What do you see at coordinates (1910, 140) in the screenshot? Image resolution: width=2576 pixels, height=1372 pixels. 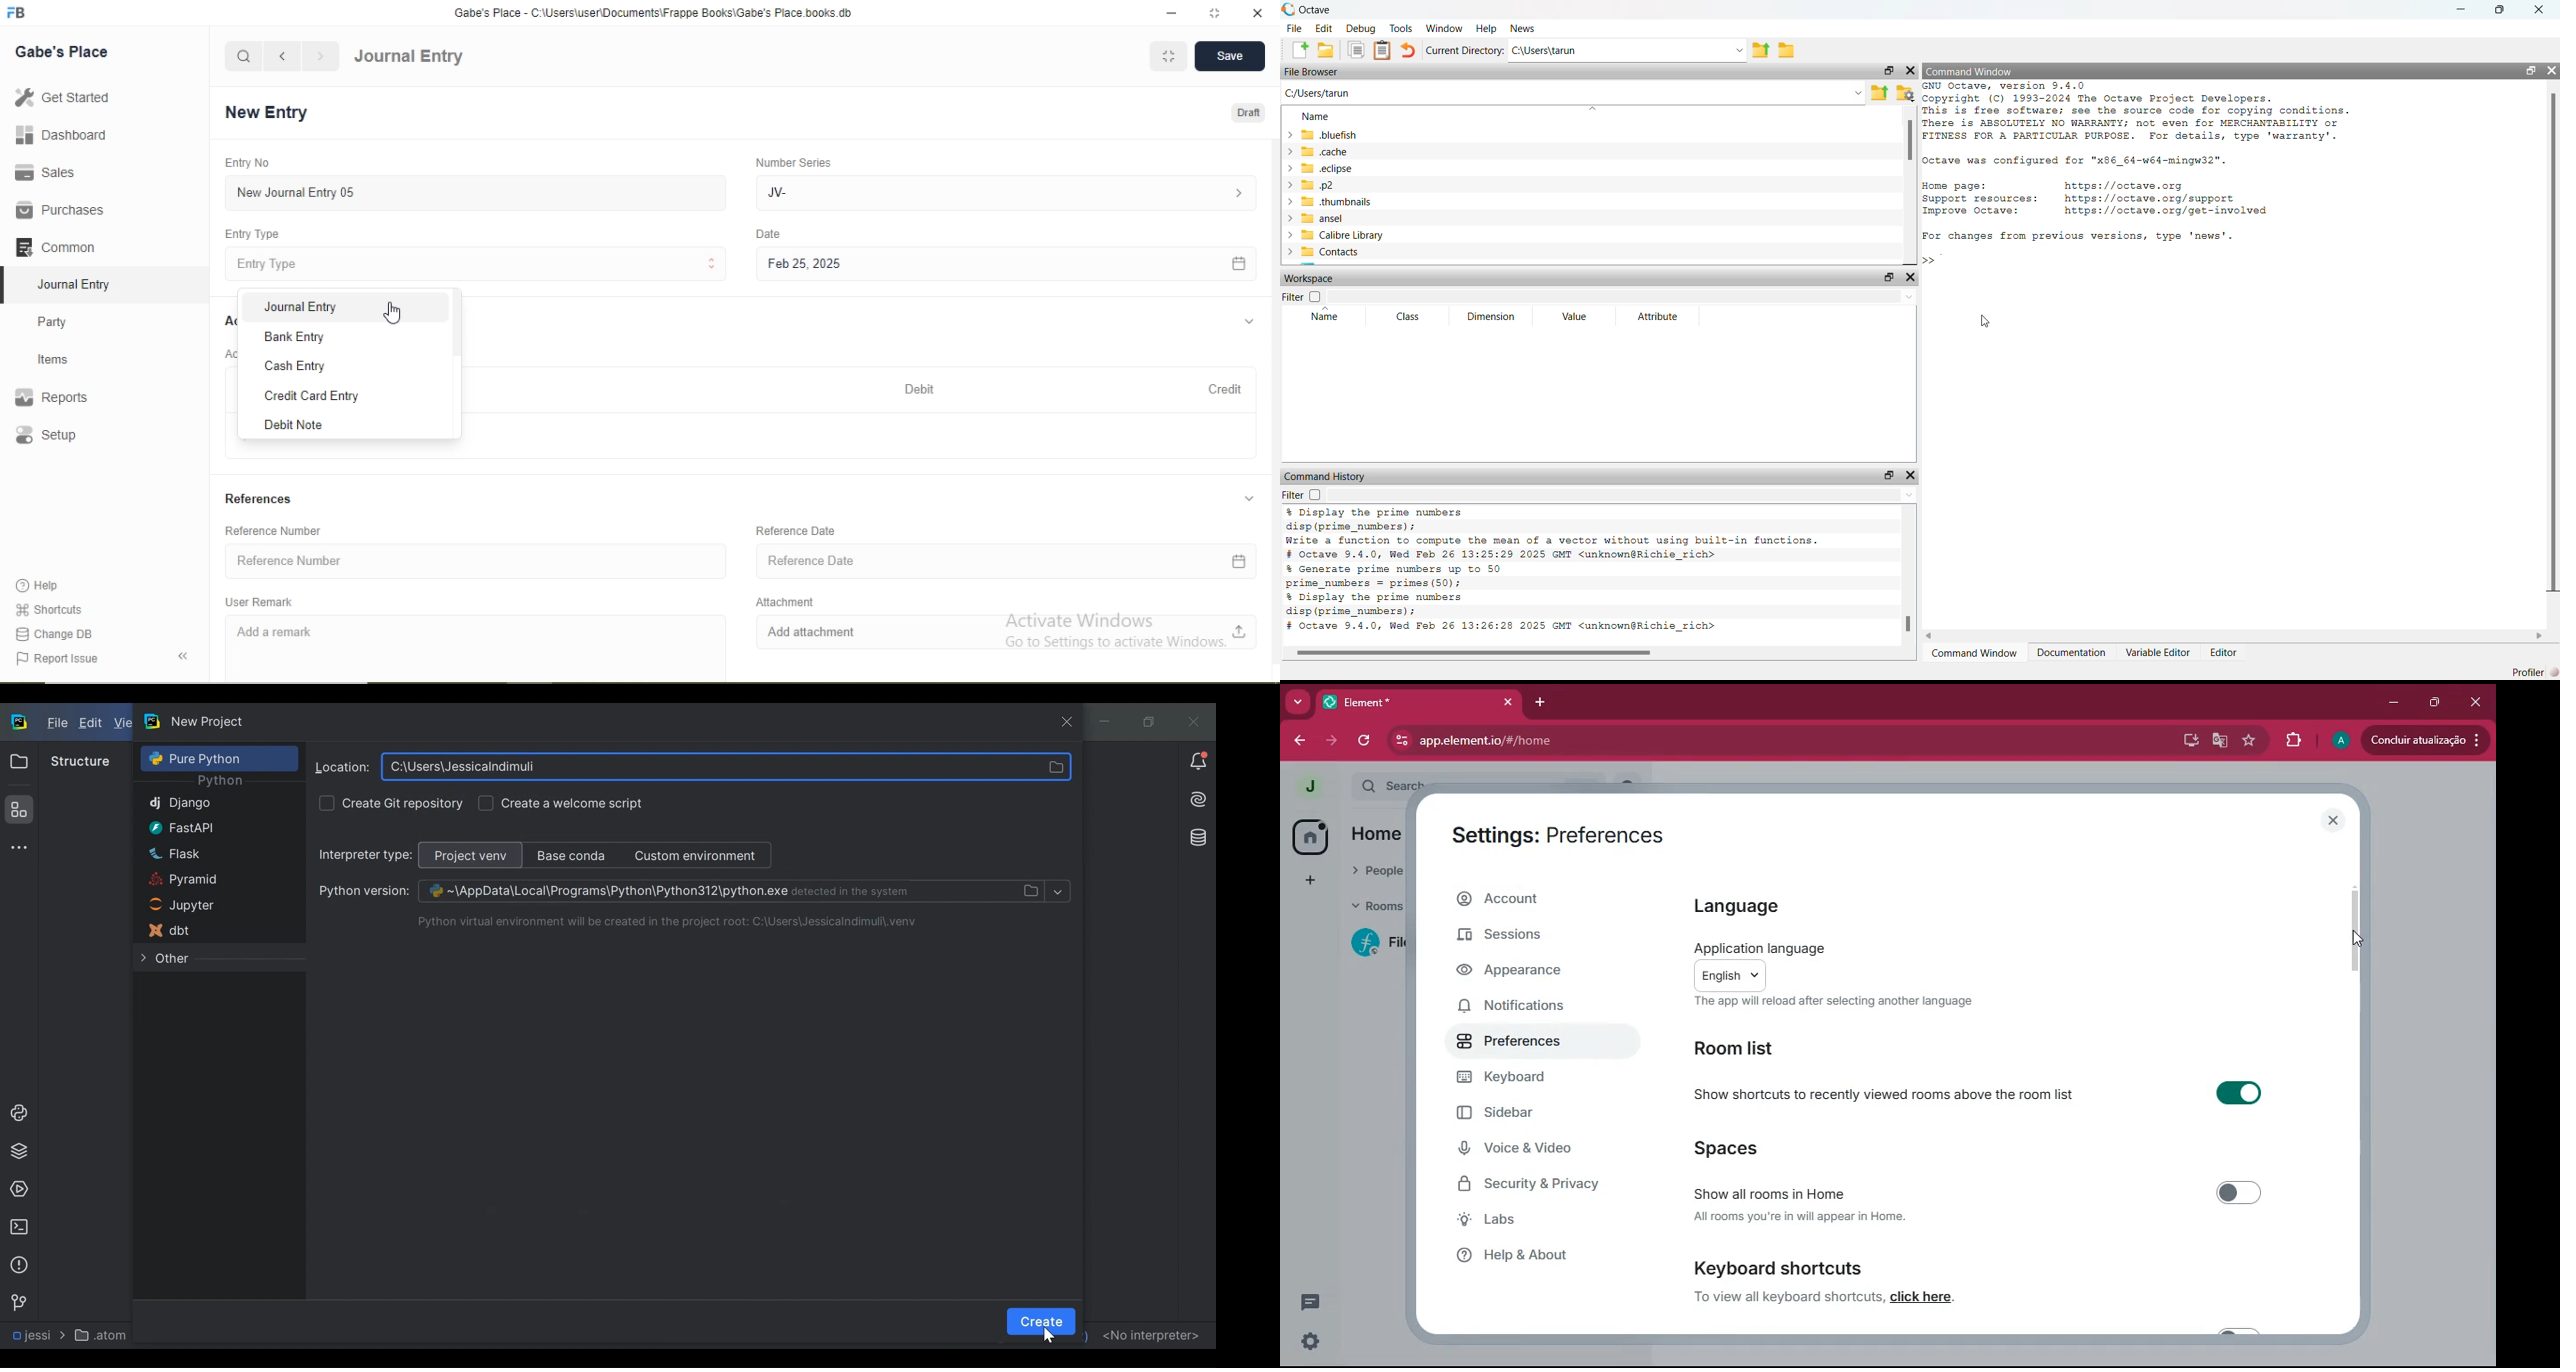 I see `scroll bar` at bounding box center [1910, 140].